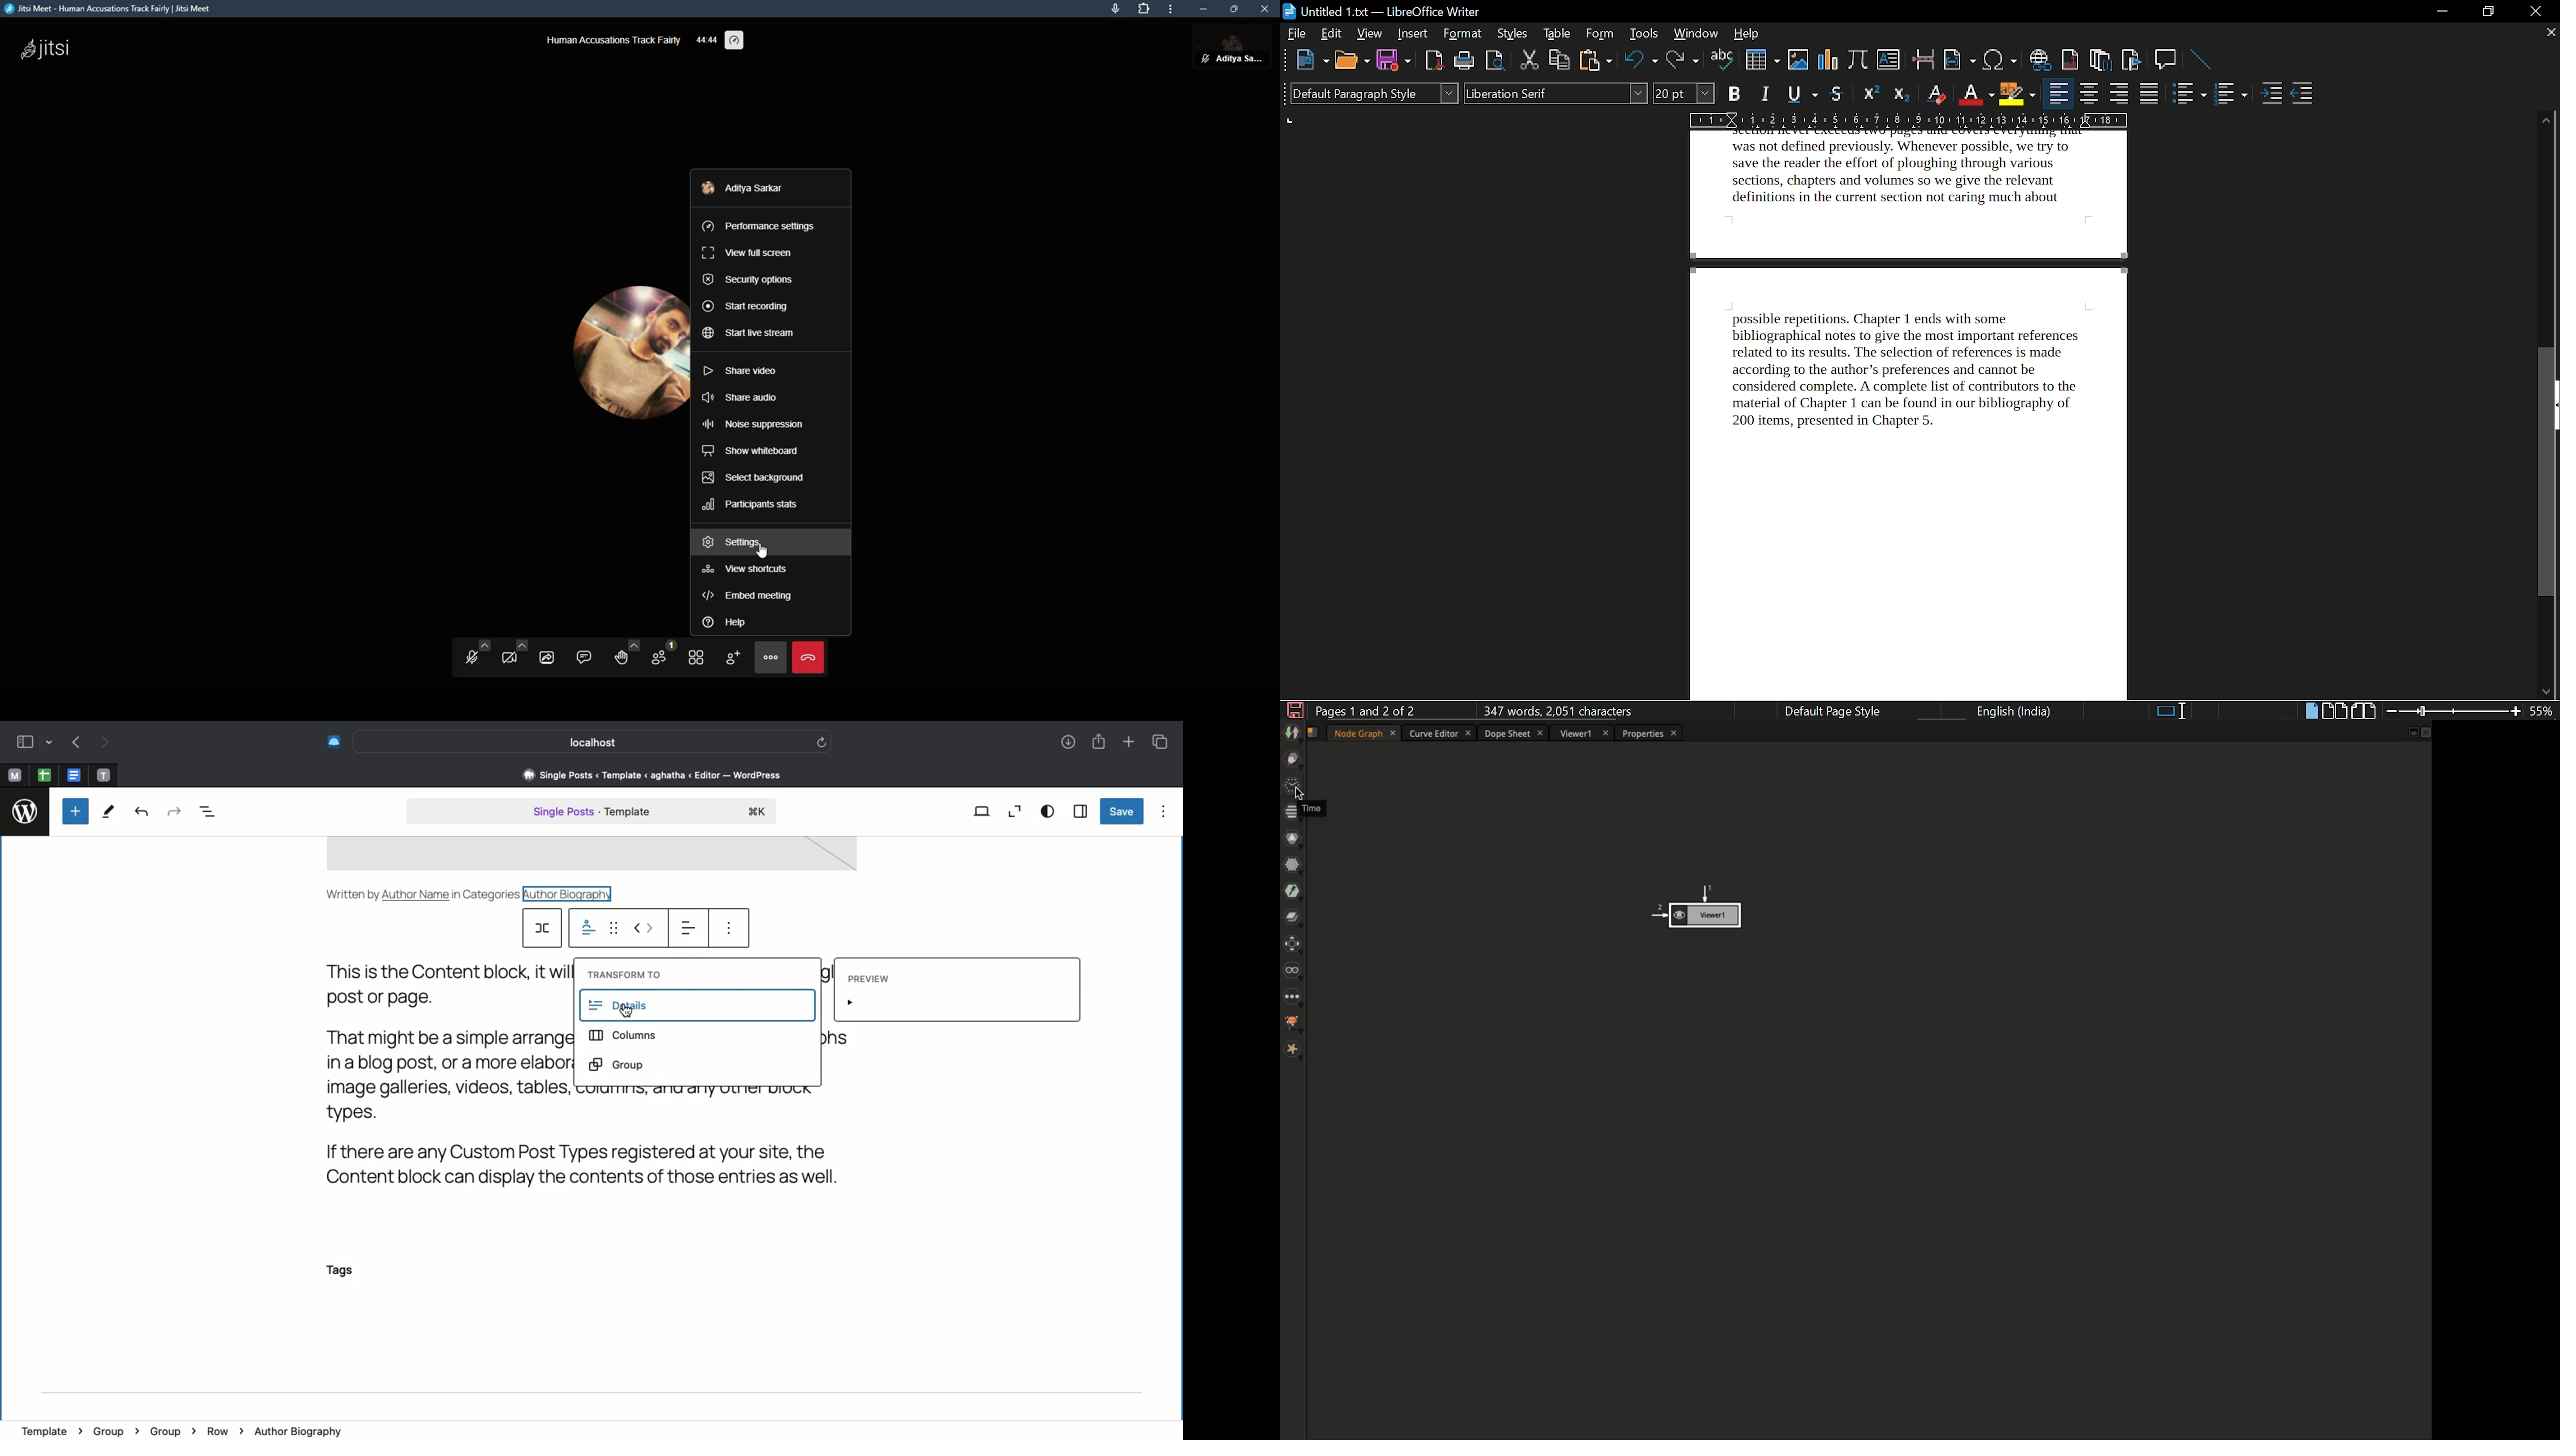 Image resolution: width=2576 pixels, height=1456 pixels. Describe the element at coordinates (1920, 415) in the screenshot. I see `current page` at that location.